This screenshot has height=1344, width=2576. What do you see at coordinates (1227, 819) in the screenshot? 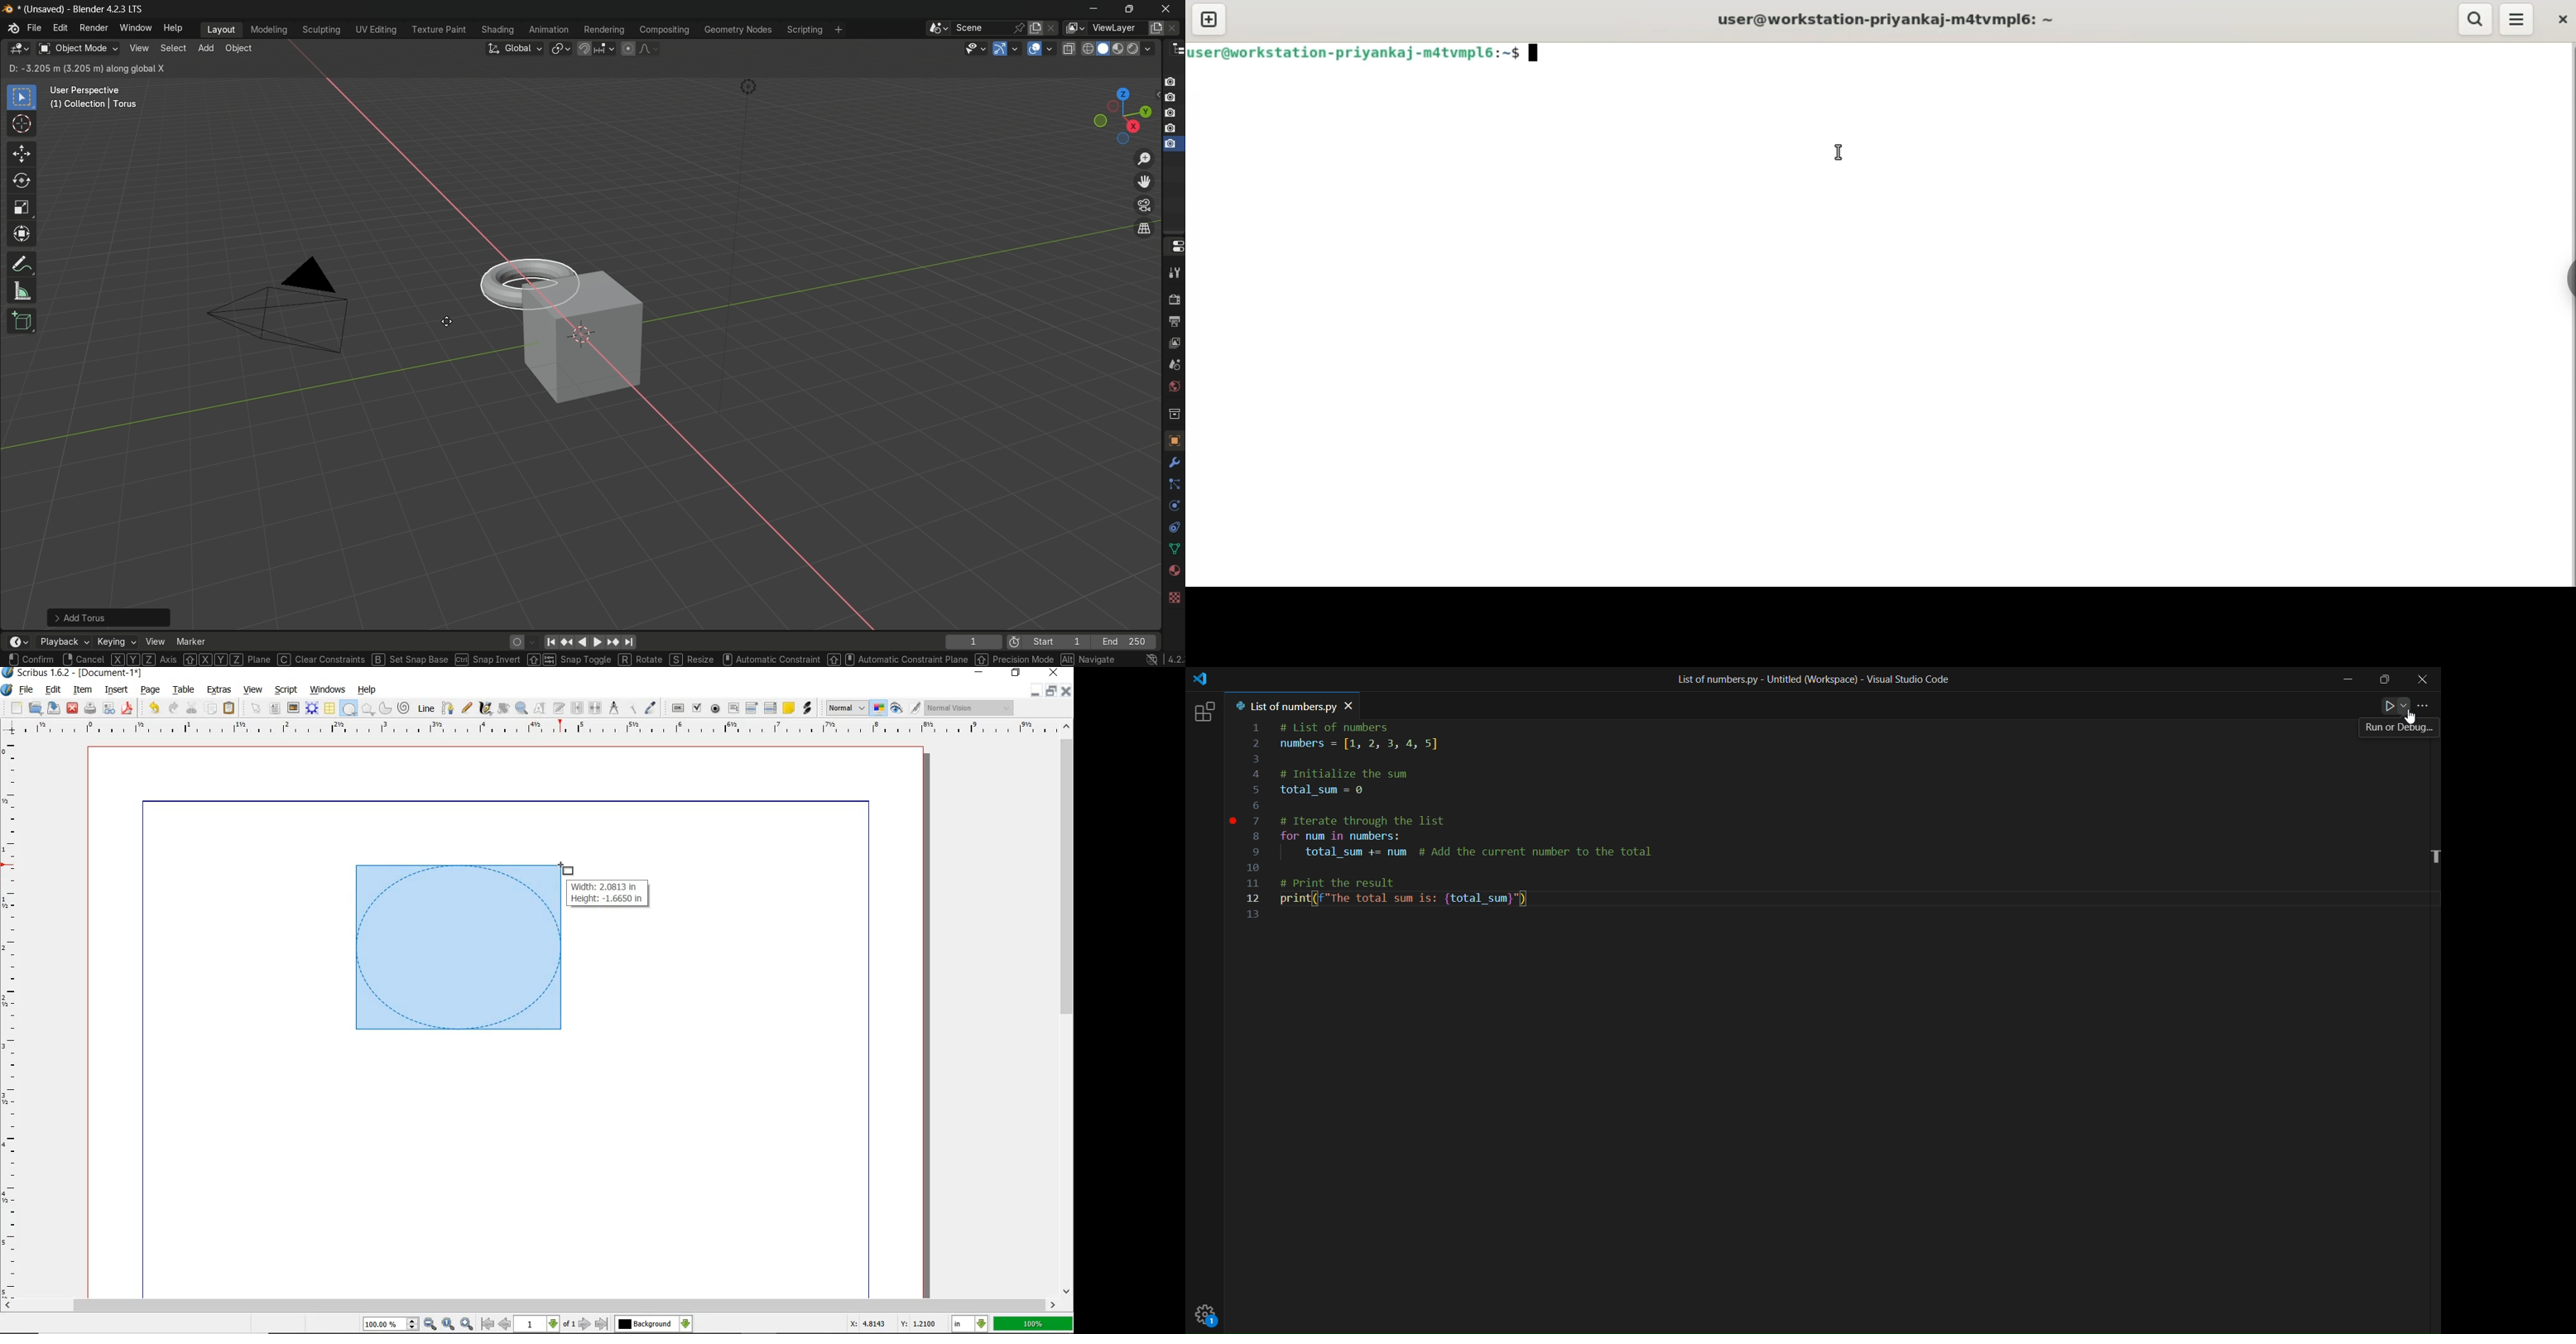
I see `inserted breakpoint` at bounding box center [1227, 819].